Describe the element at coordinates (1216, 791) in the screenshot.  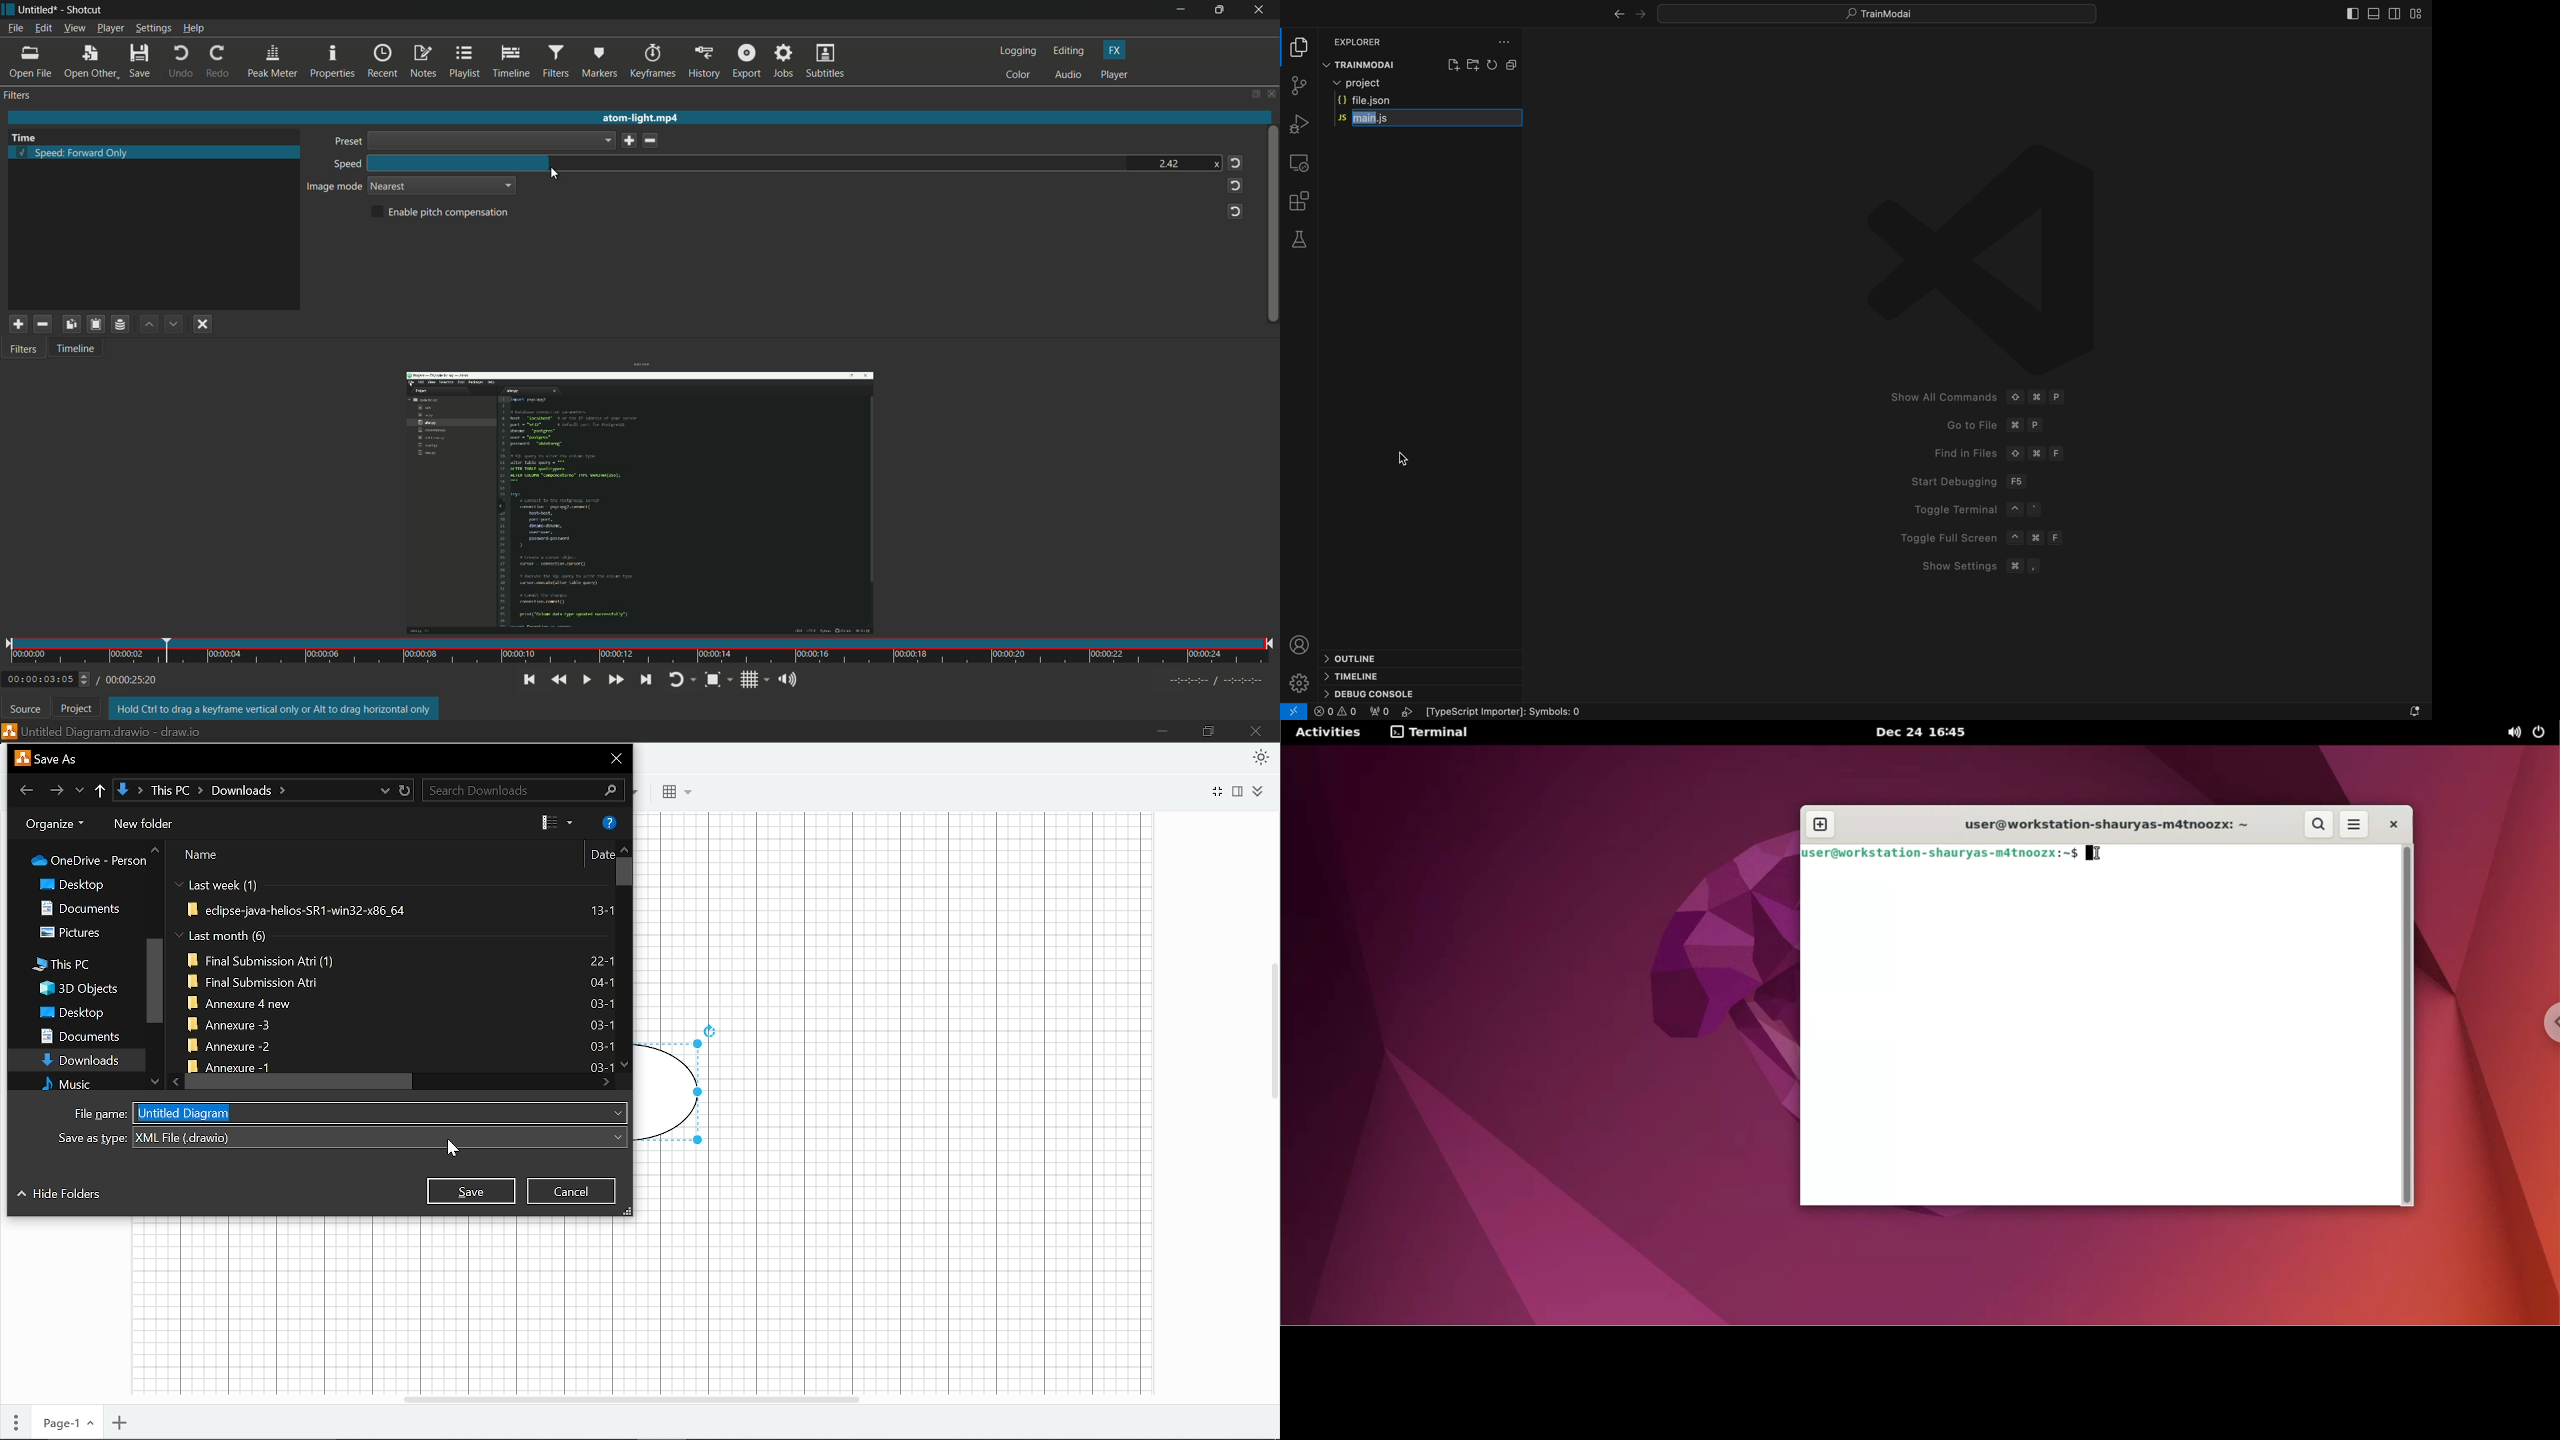
I see `Full screen` at that location.